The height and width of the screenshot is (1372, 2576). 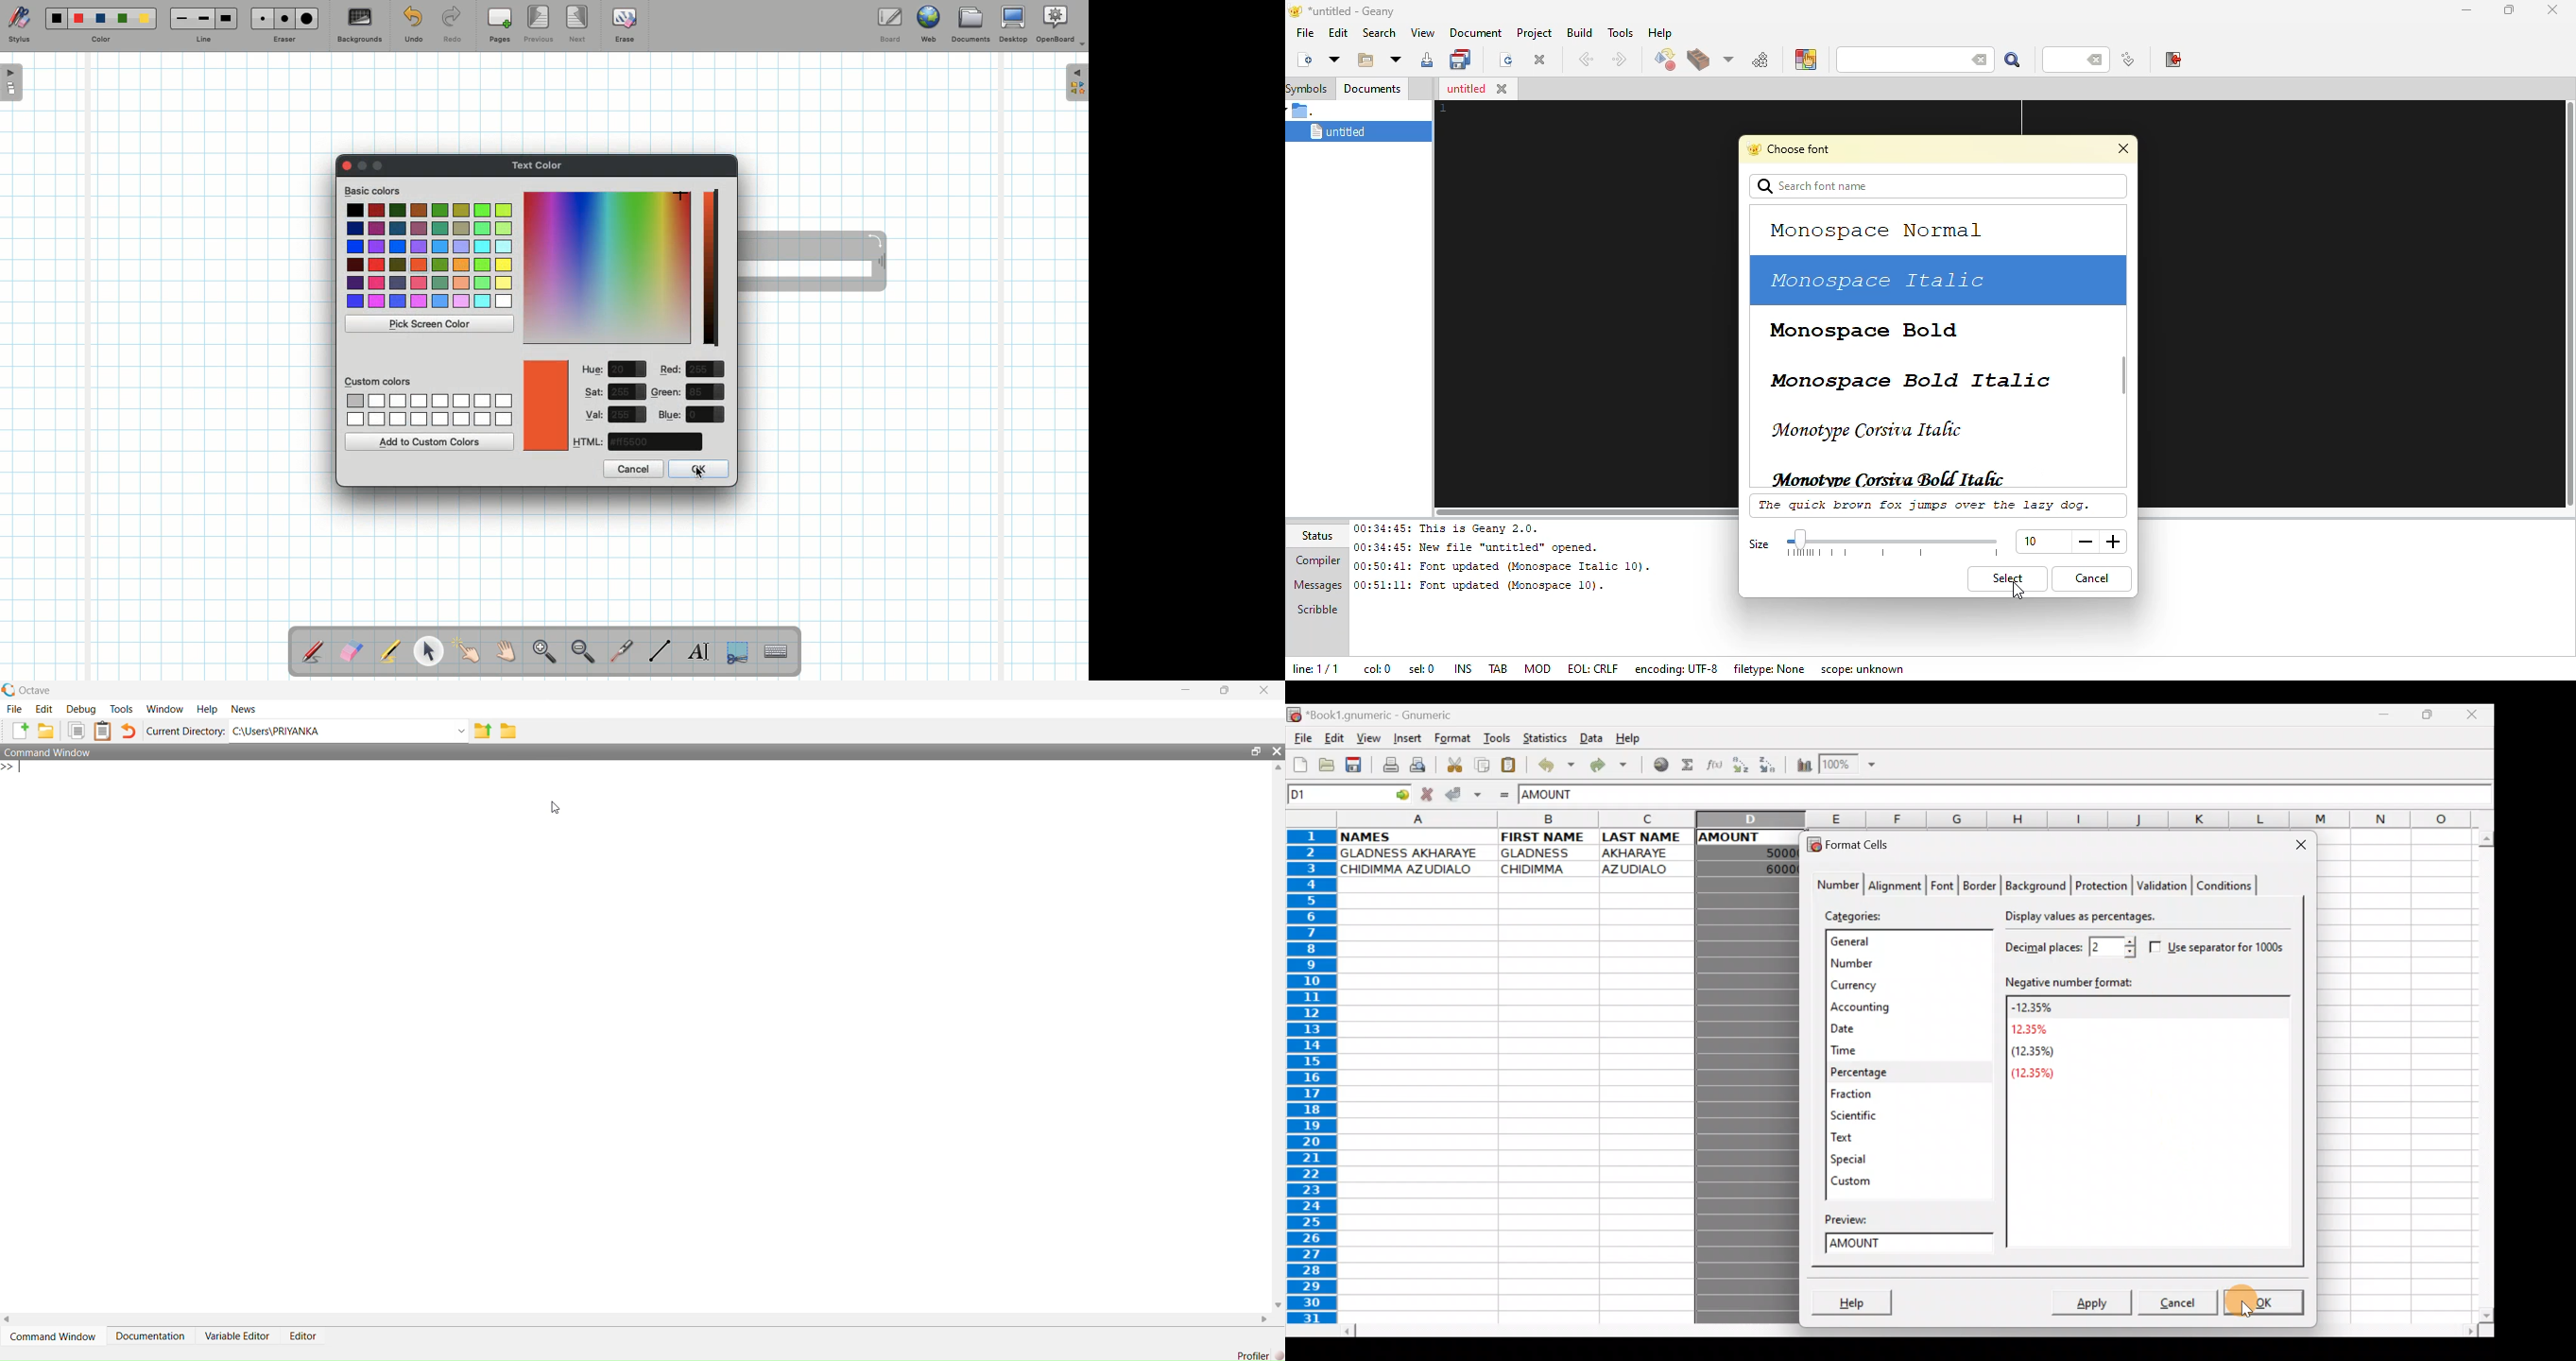 What do you see at coordinates (1647, 838) in the screenshot?
I see `LAST NAME` at bounding box center [1647, 838].